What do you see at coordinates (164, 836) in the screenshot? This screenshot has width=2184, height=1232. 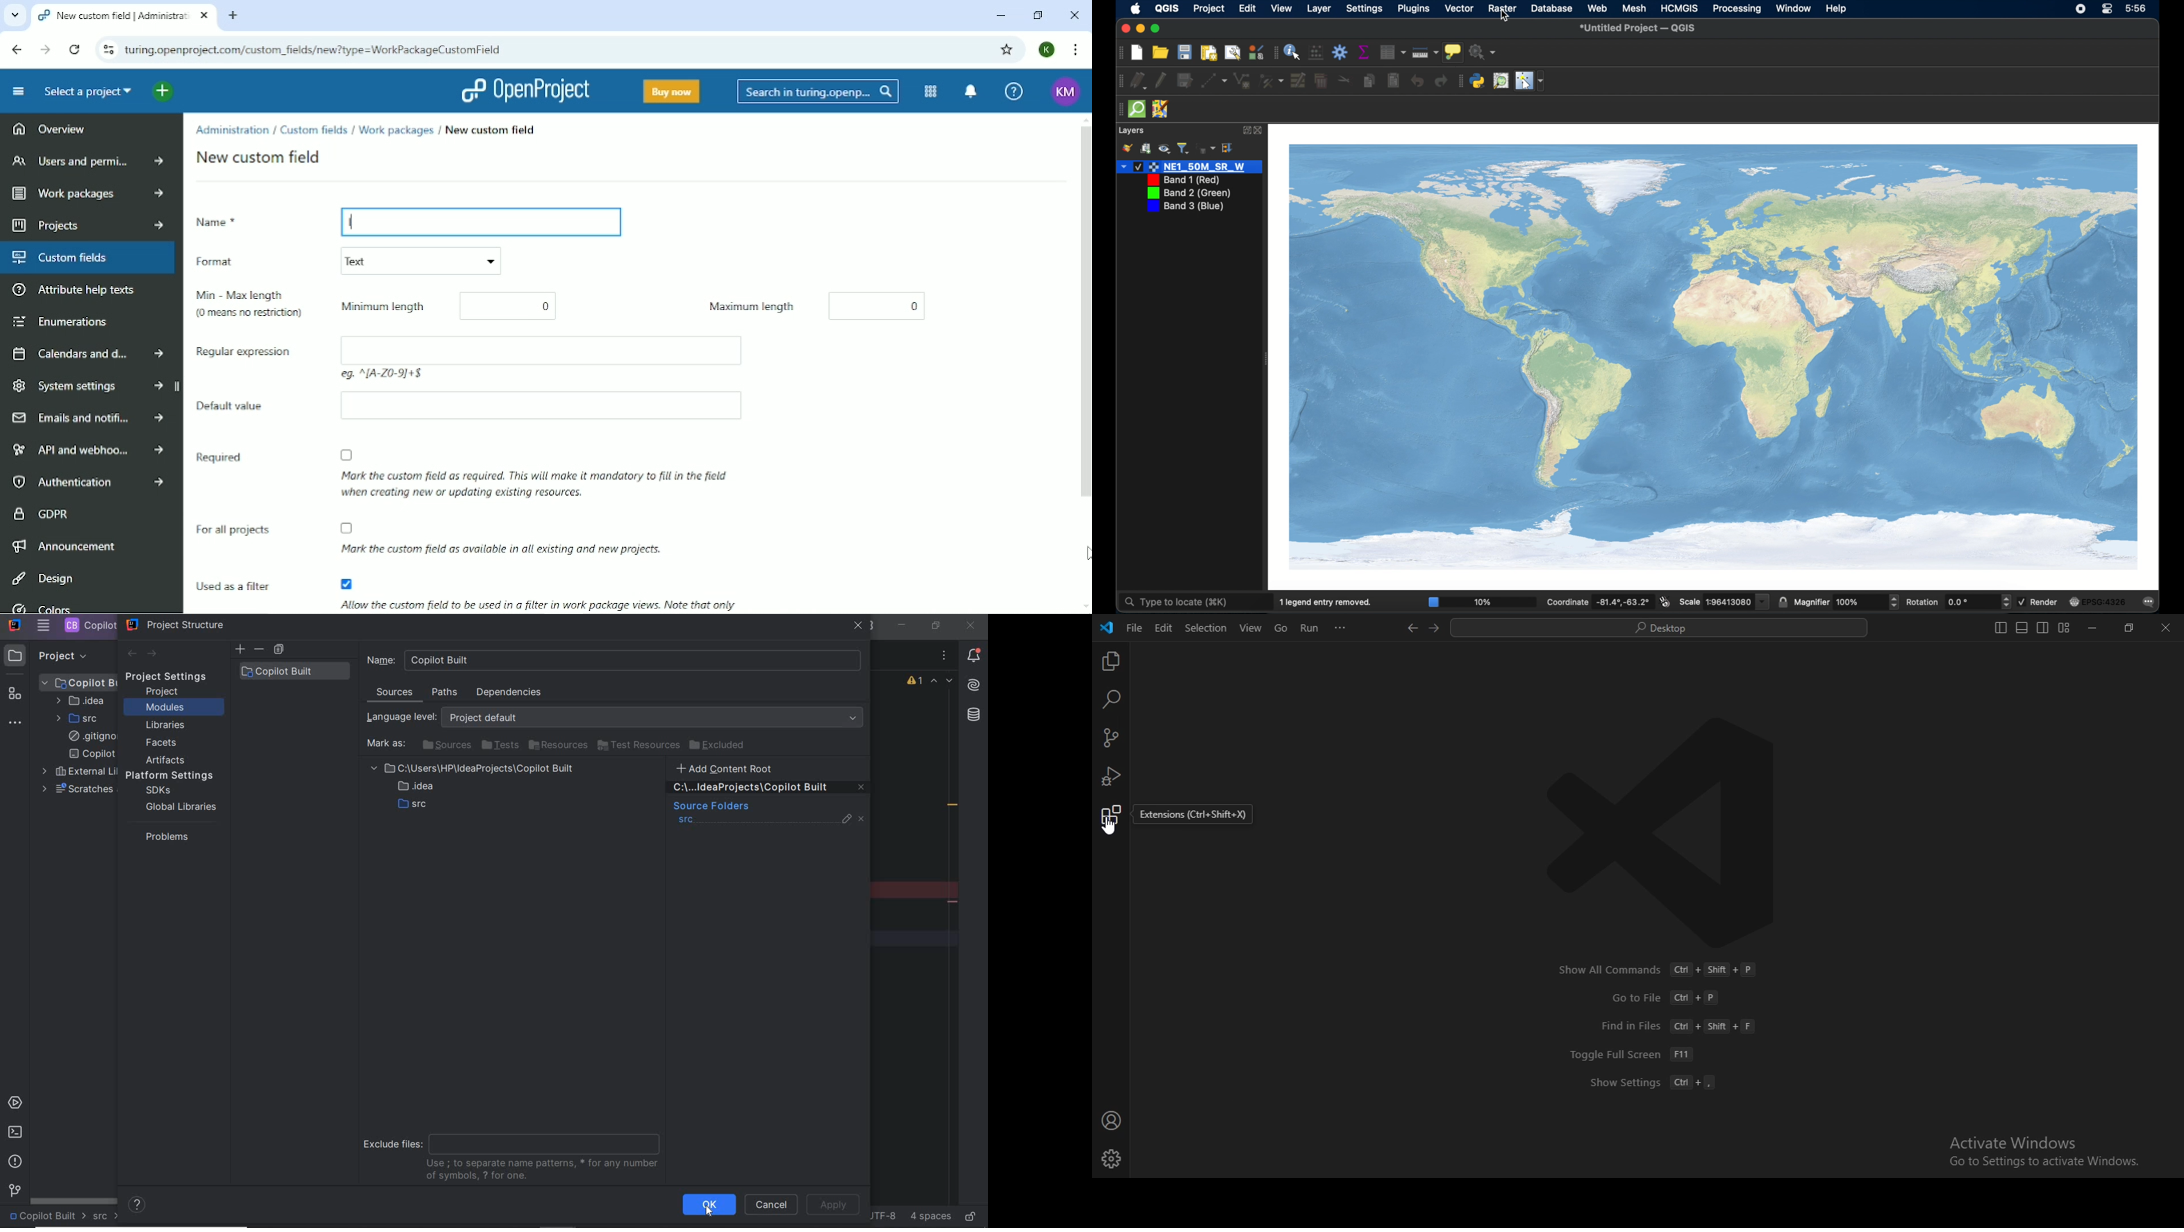 I see `problems` at bounding box center [164, 836].